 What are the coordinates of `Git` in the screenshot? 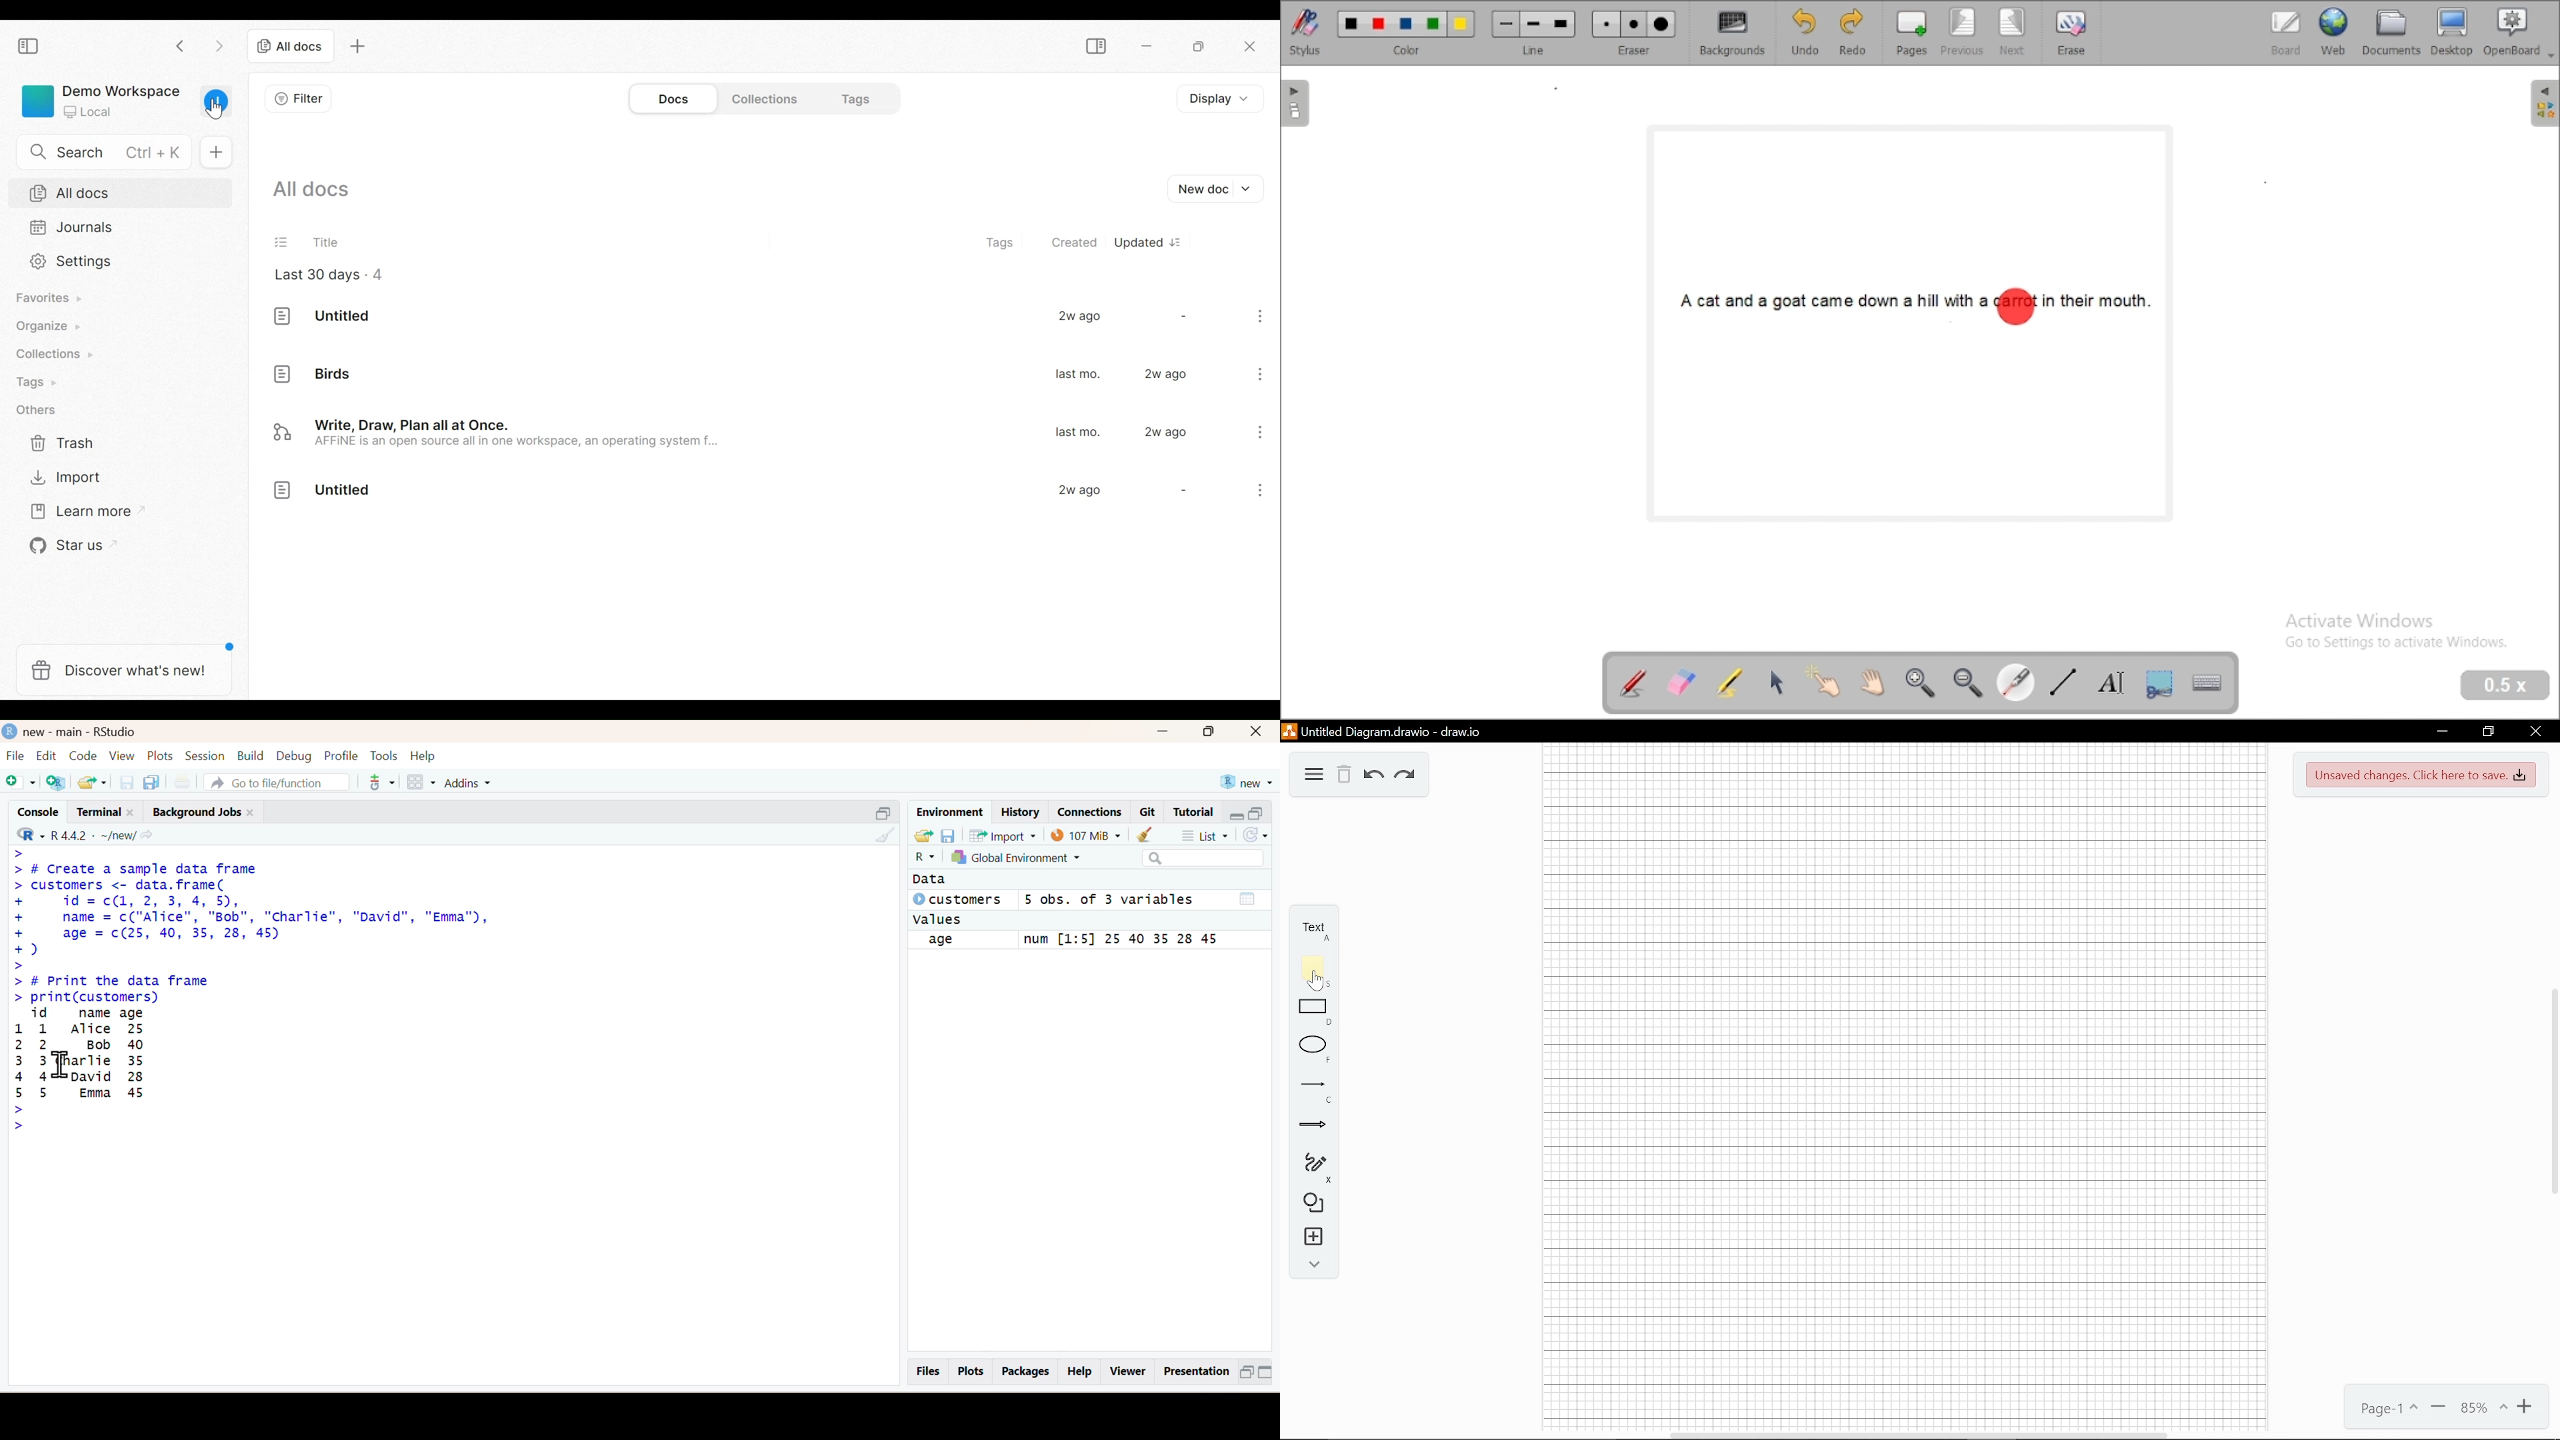 It's located at (1149, 813).